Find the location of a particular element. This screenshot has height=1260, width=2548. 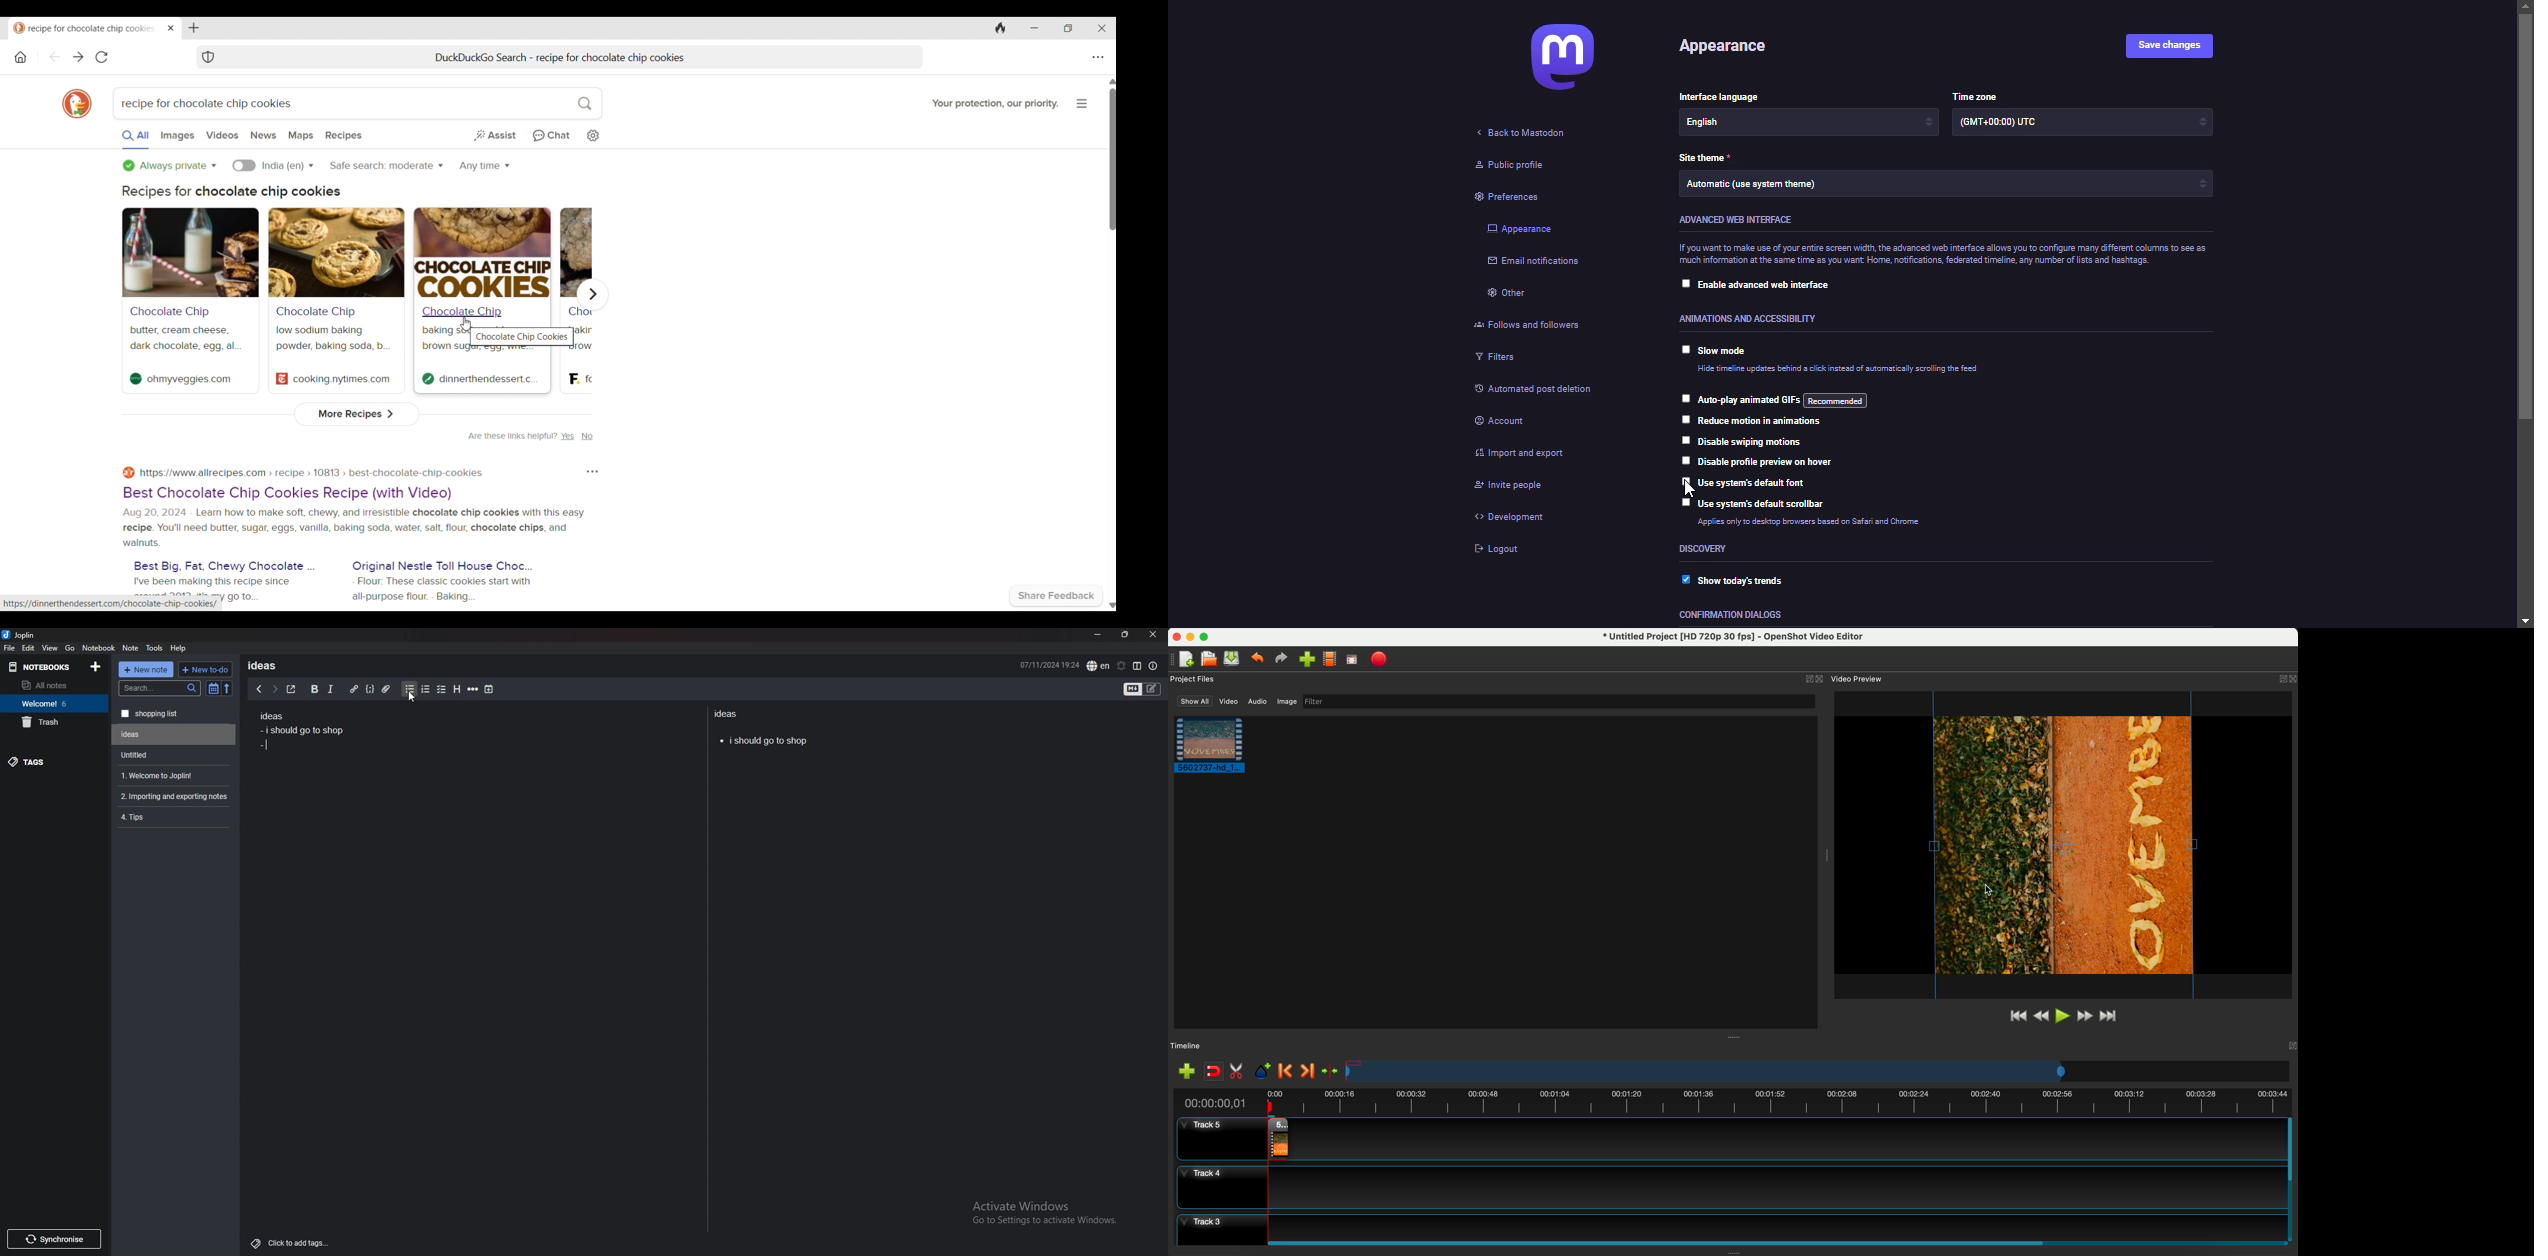

Close tab is located at coordinates (172, 28).